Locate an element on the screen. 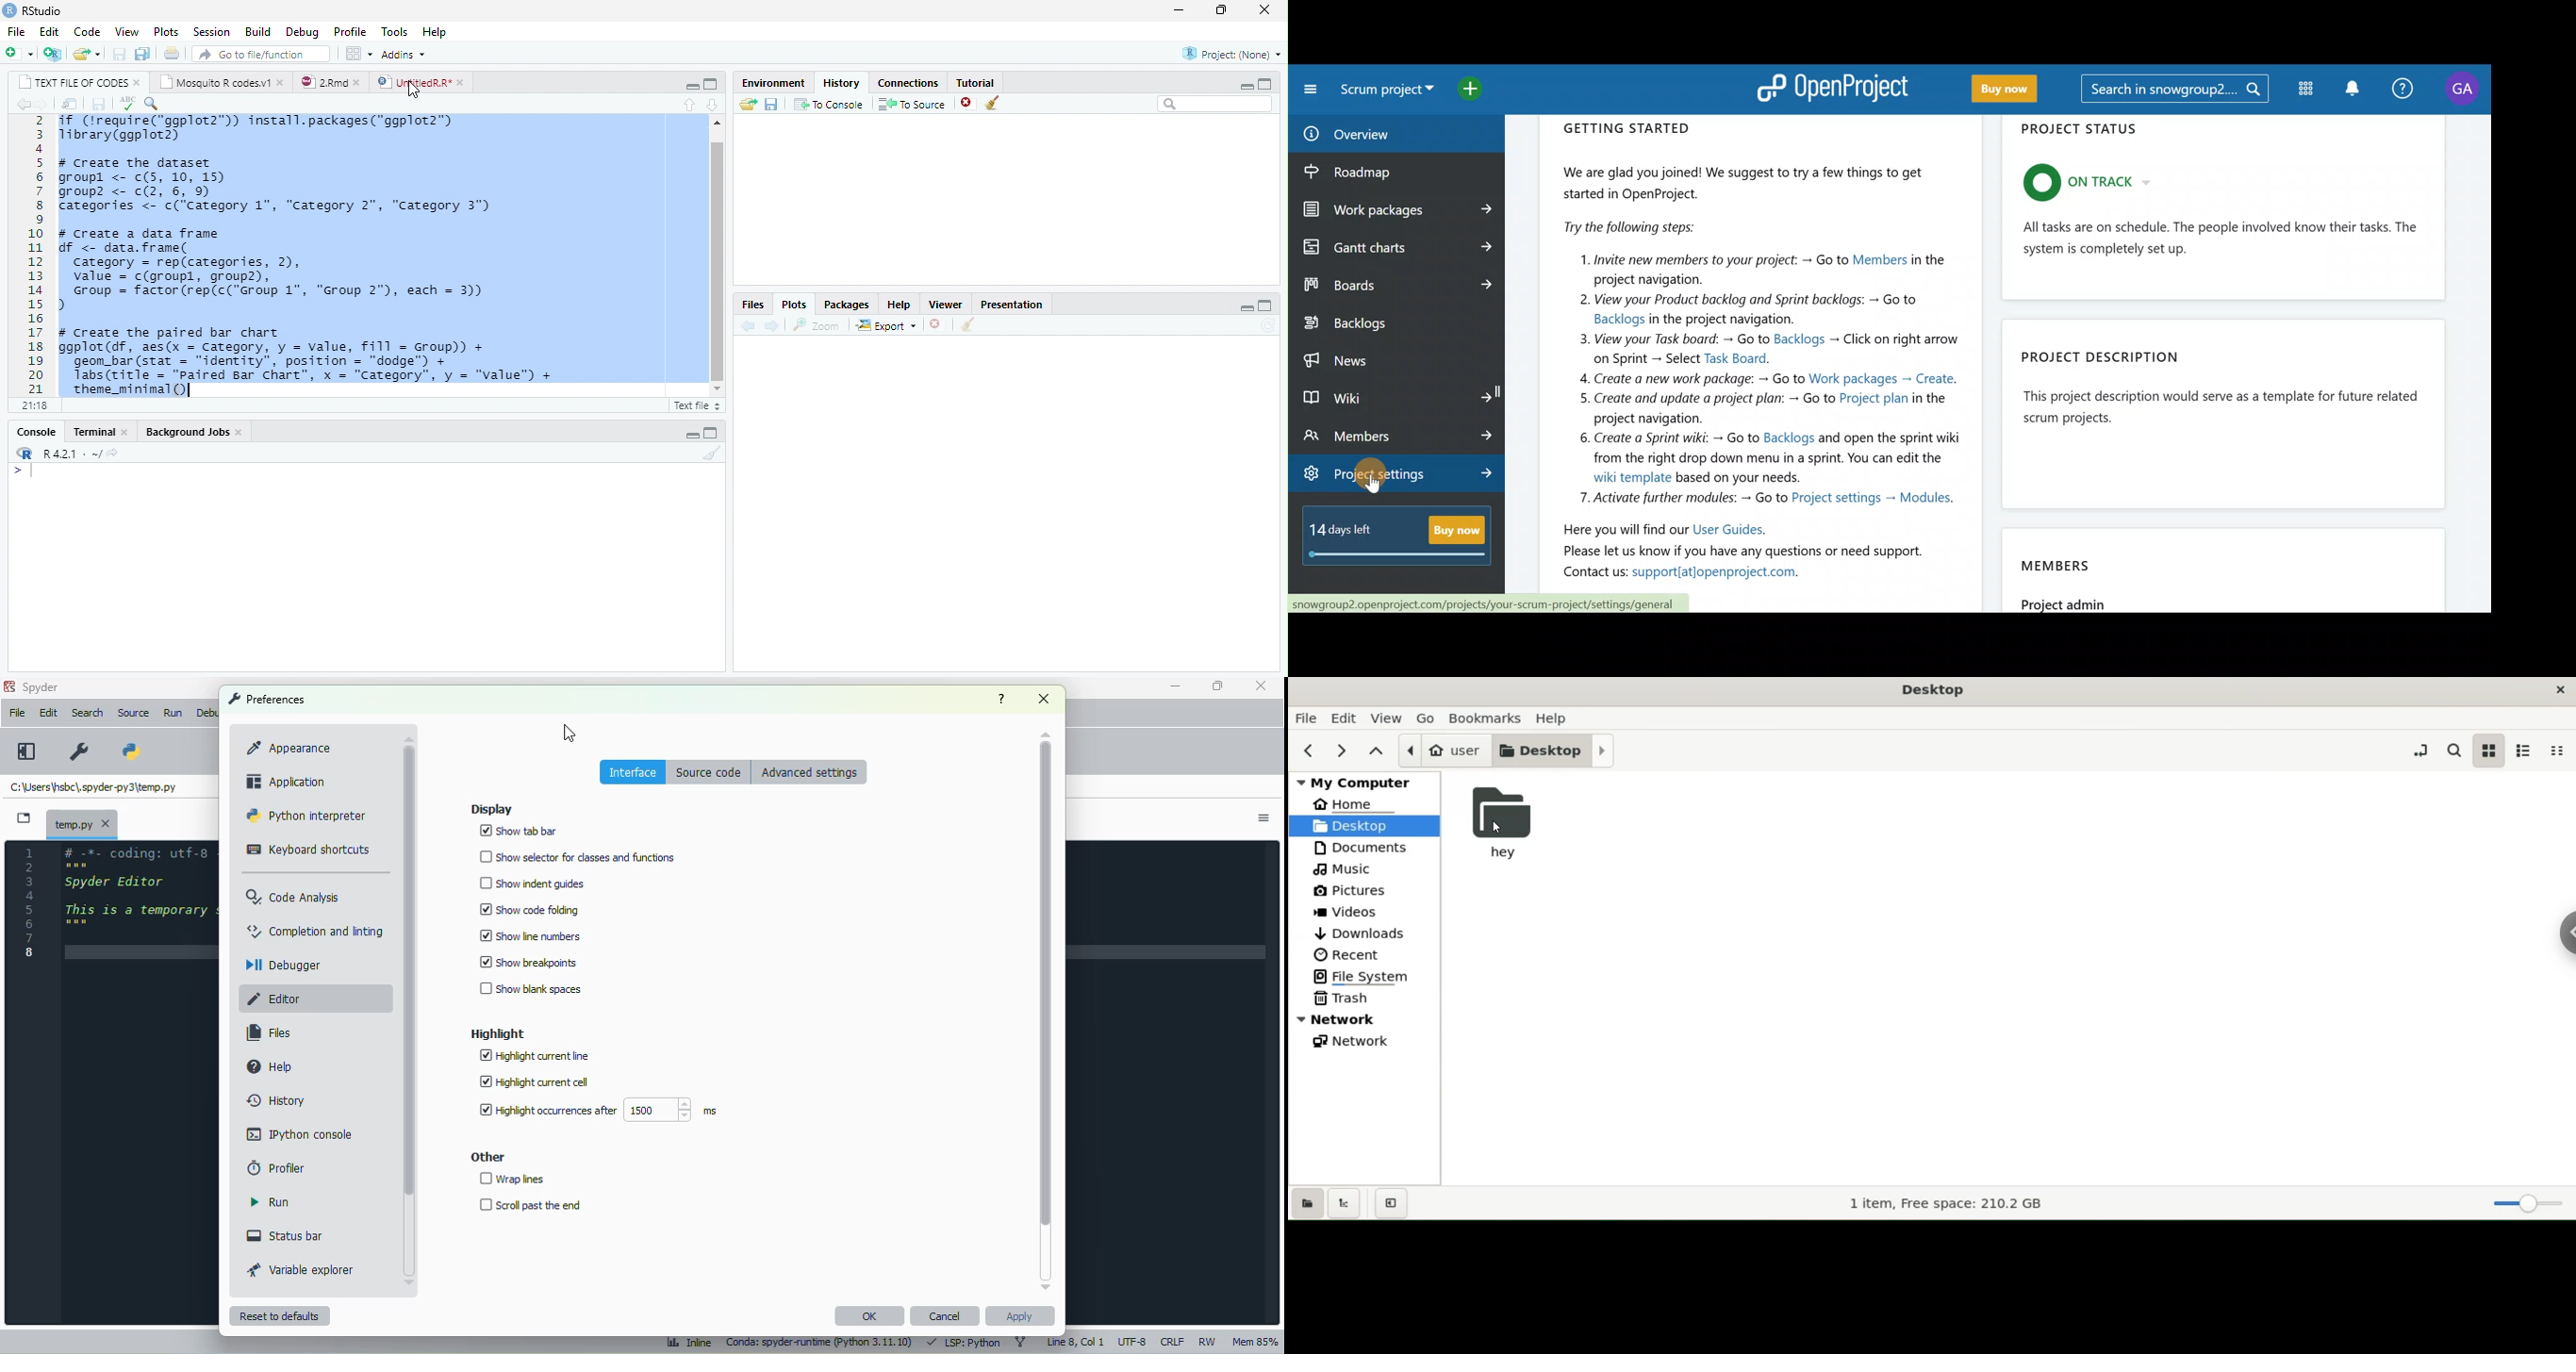  files is located at coordinates (267, 1031).